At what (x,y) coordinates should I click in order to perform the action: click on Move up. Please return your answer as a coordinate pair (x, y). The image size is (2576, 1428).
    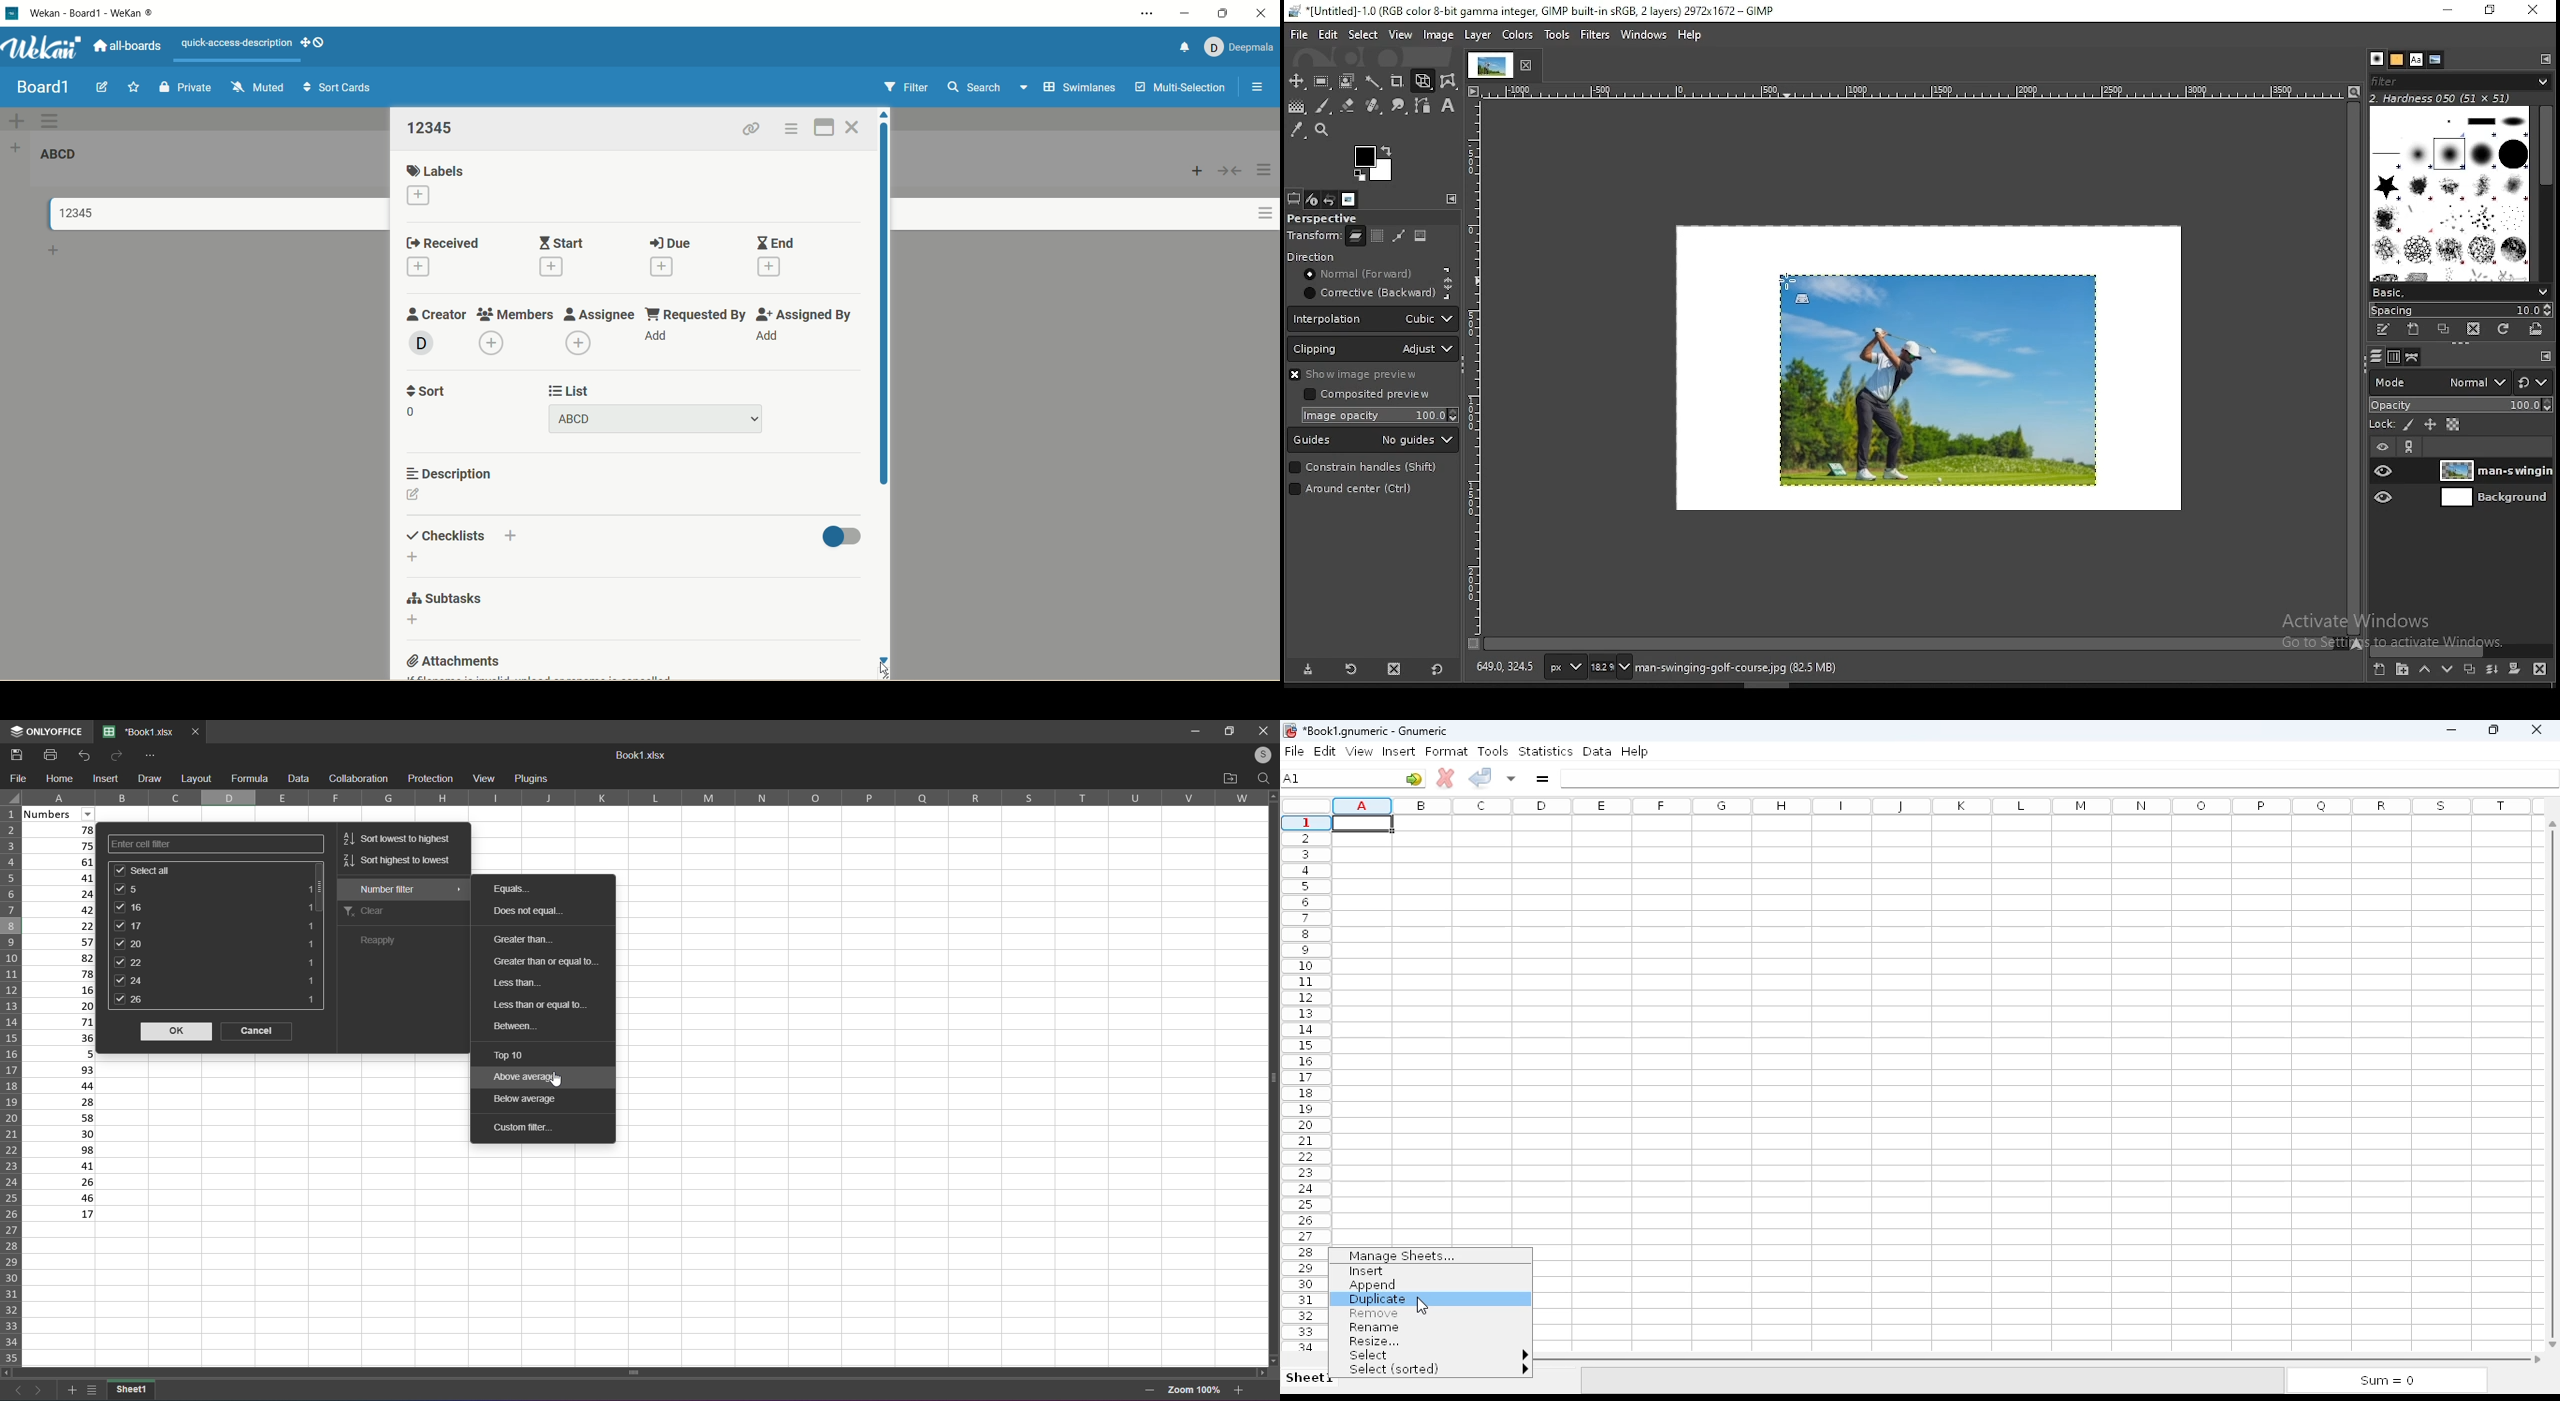
    Looking at the image, I should click on (1273, 796).